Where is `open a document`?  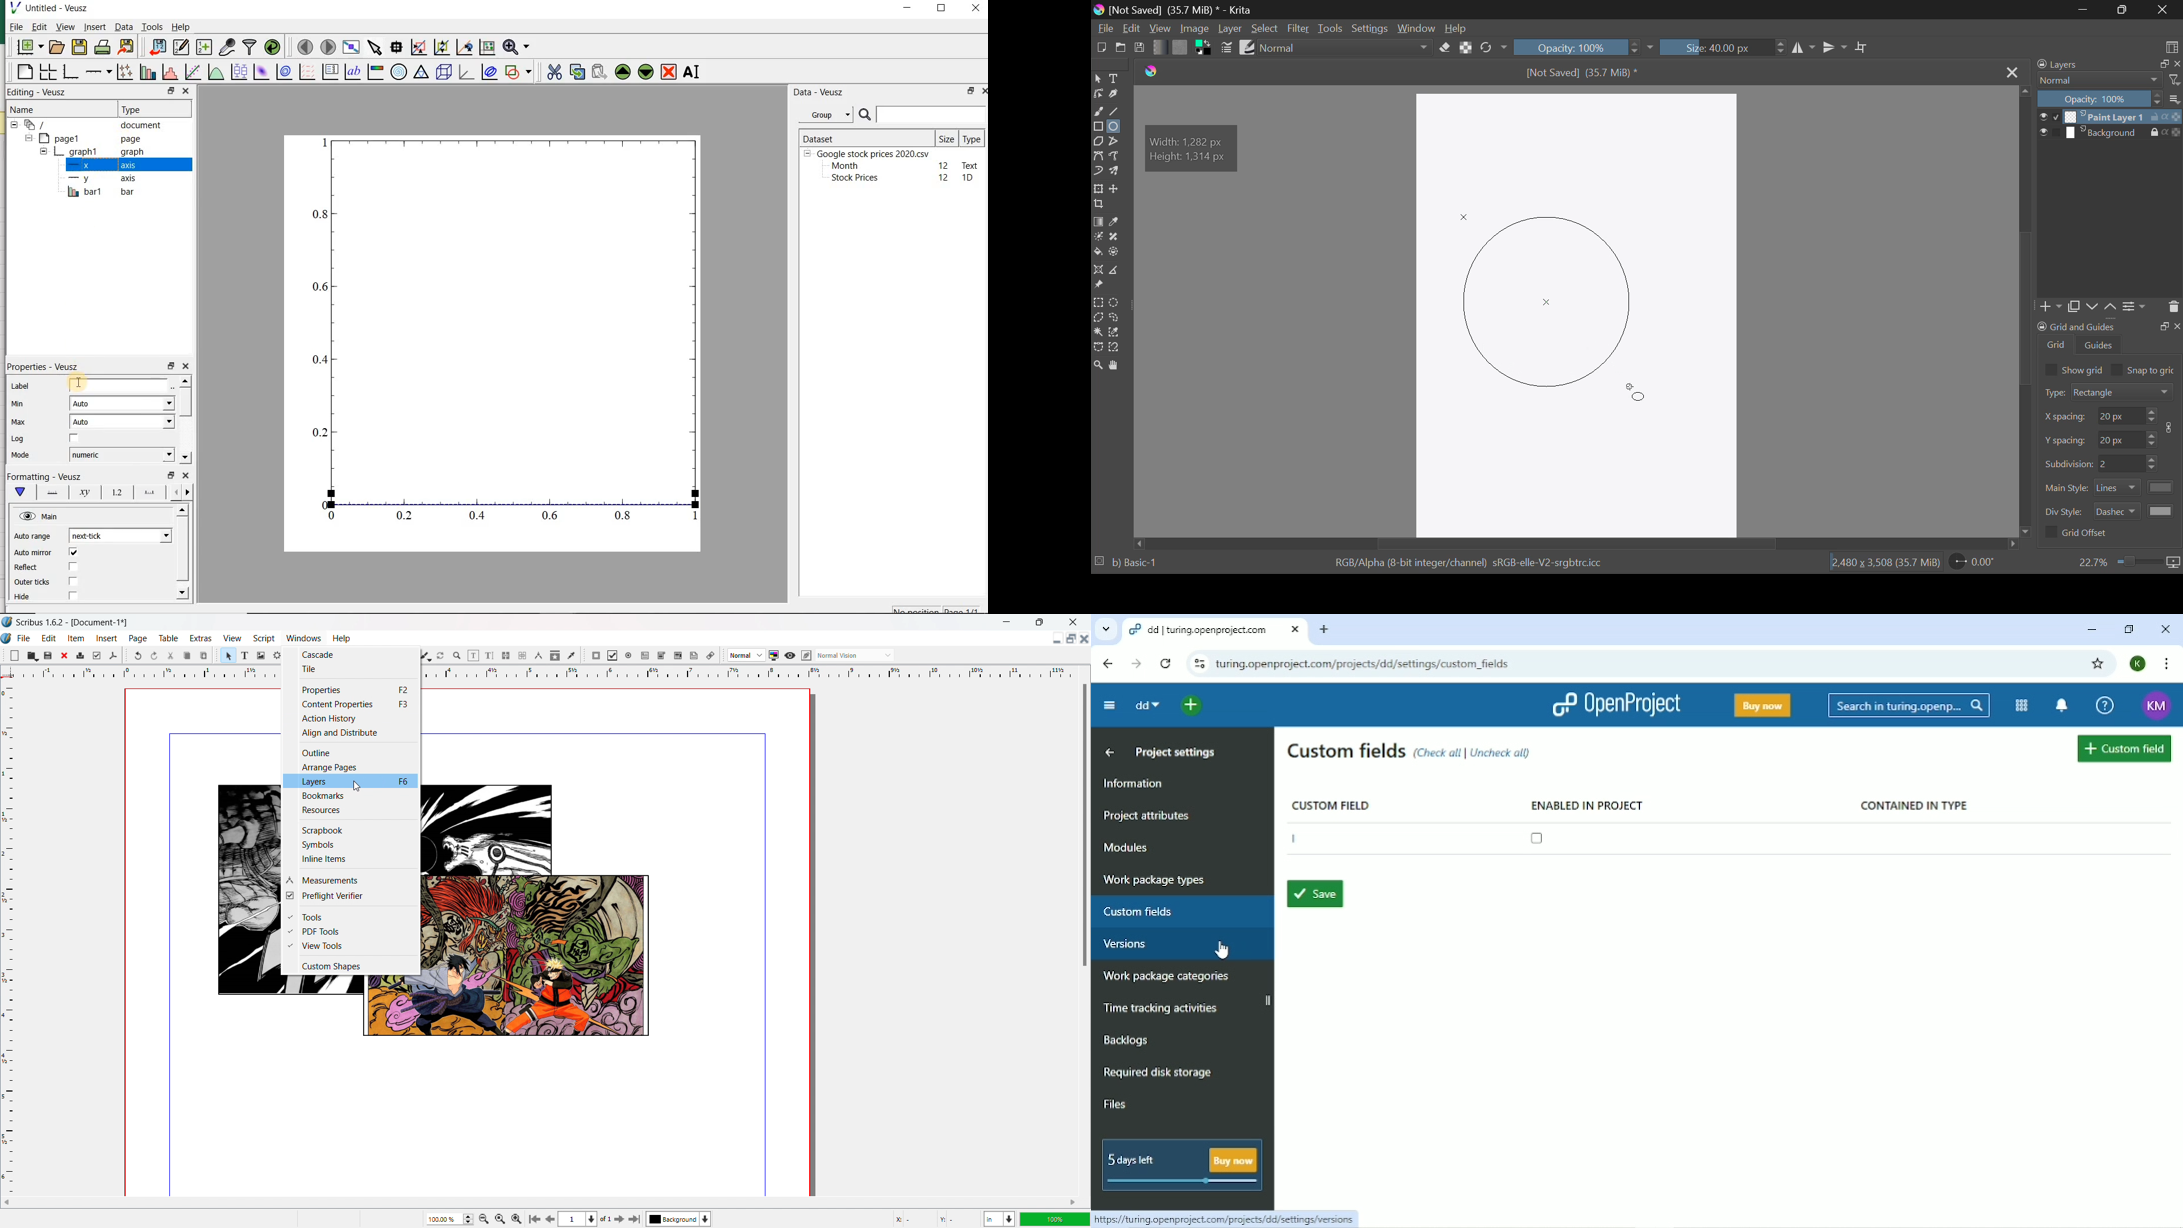
open a document is located at coordinates (58, 46).